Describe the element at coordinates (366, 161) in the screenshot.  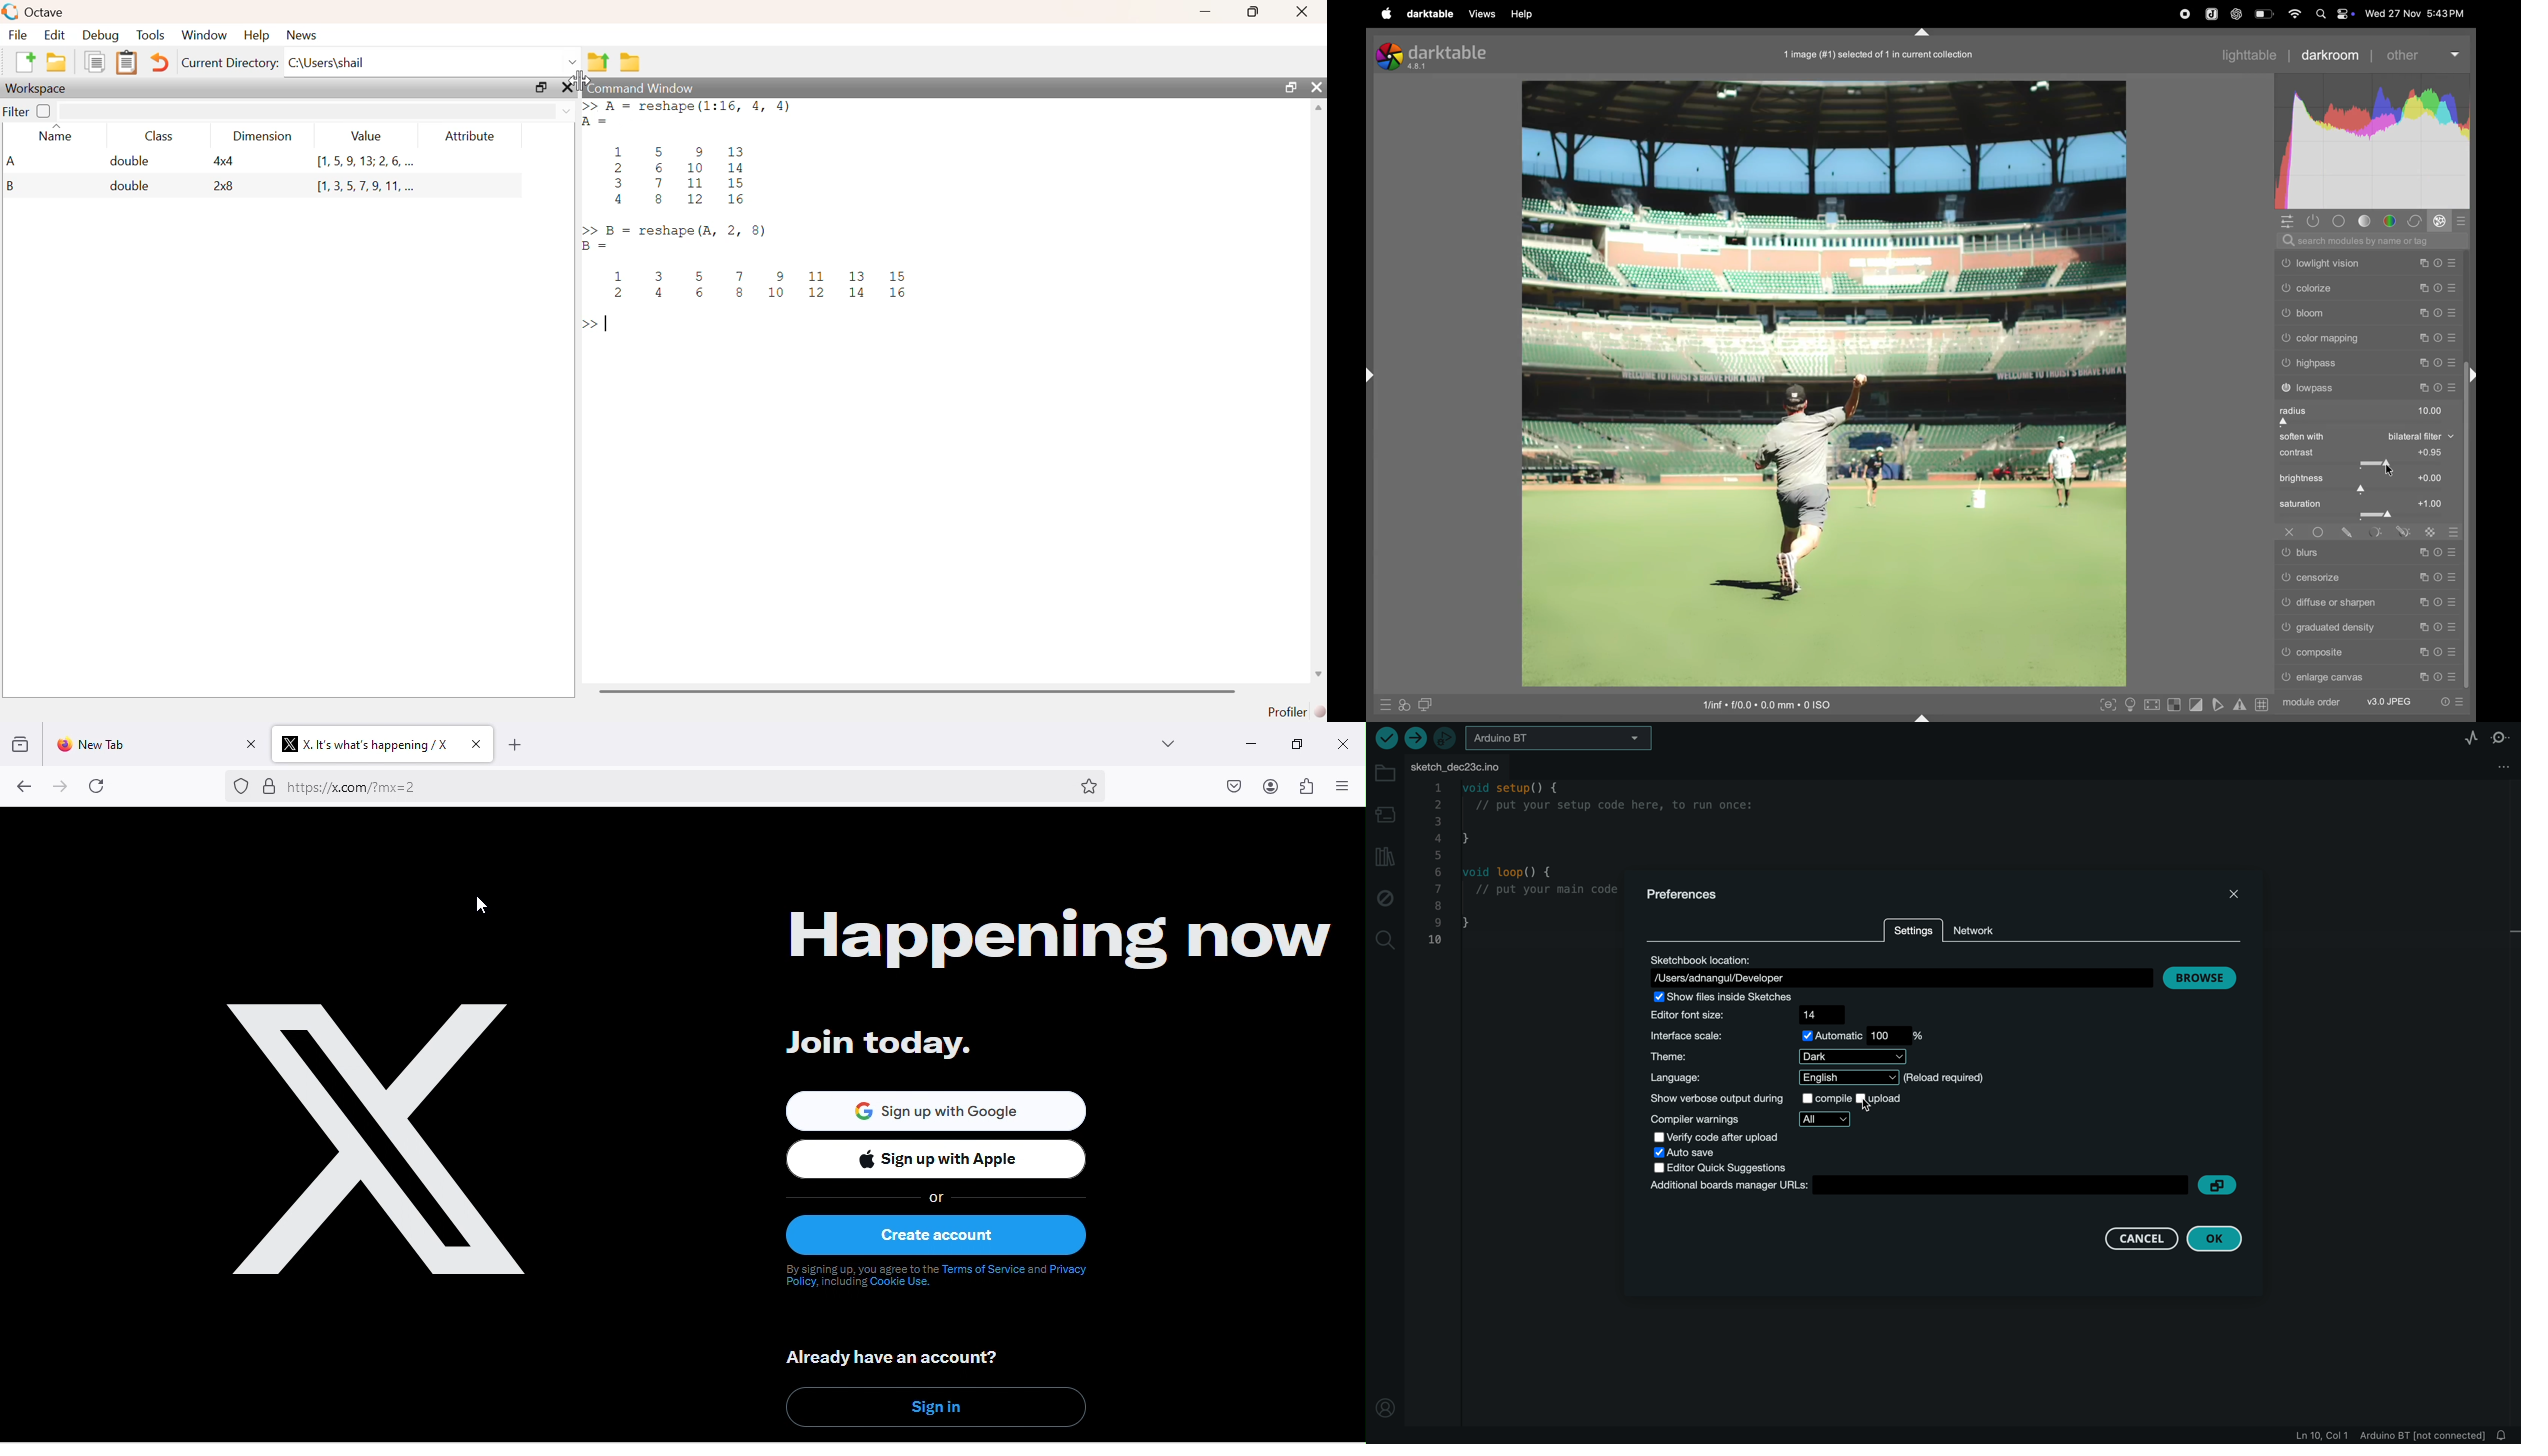
I see `1,5,9,13;2,6, ..` at that location.